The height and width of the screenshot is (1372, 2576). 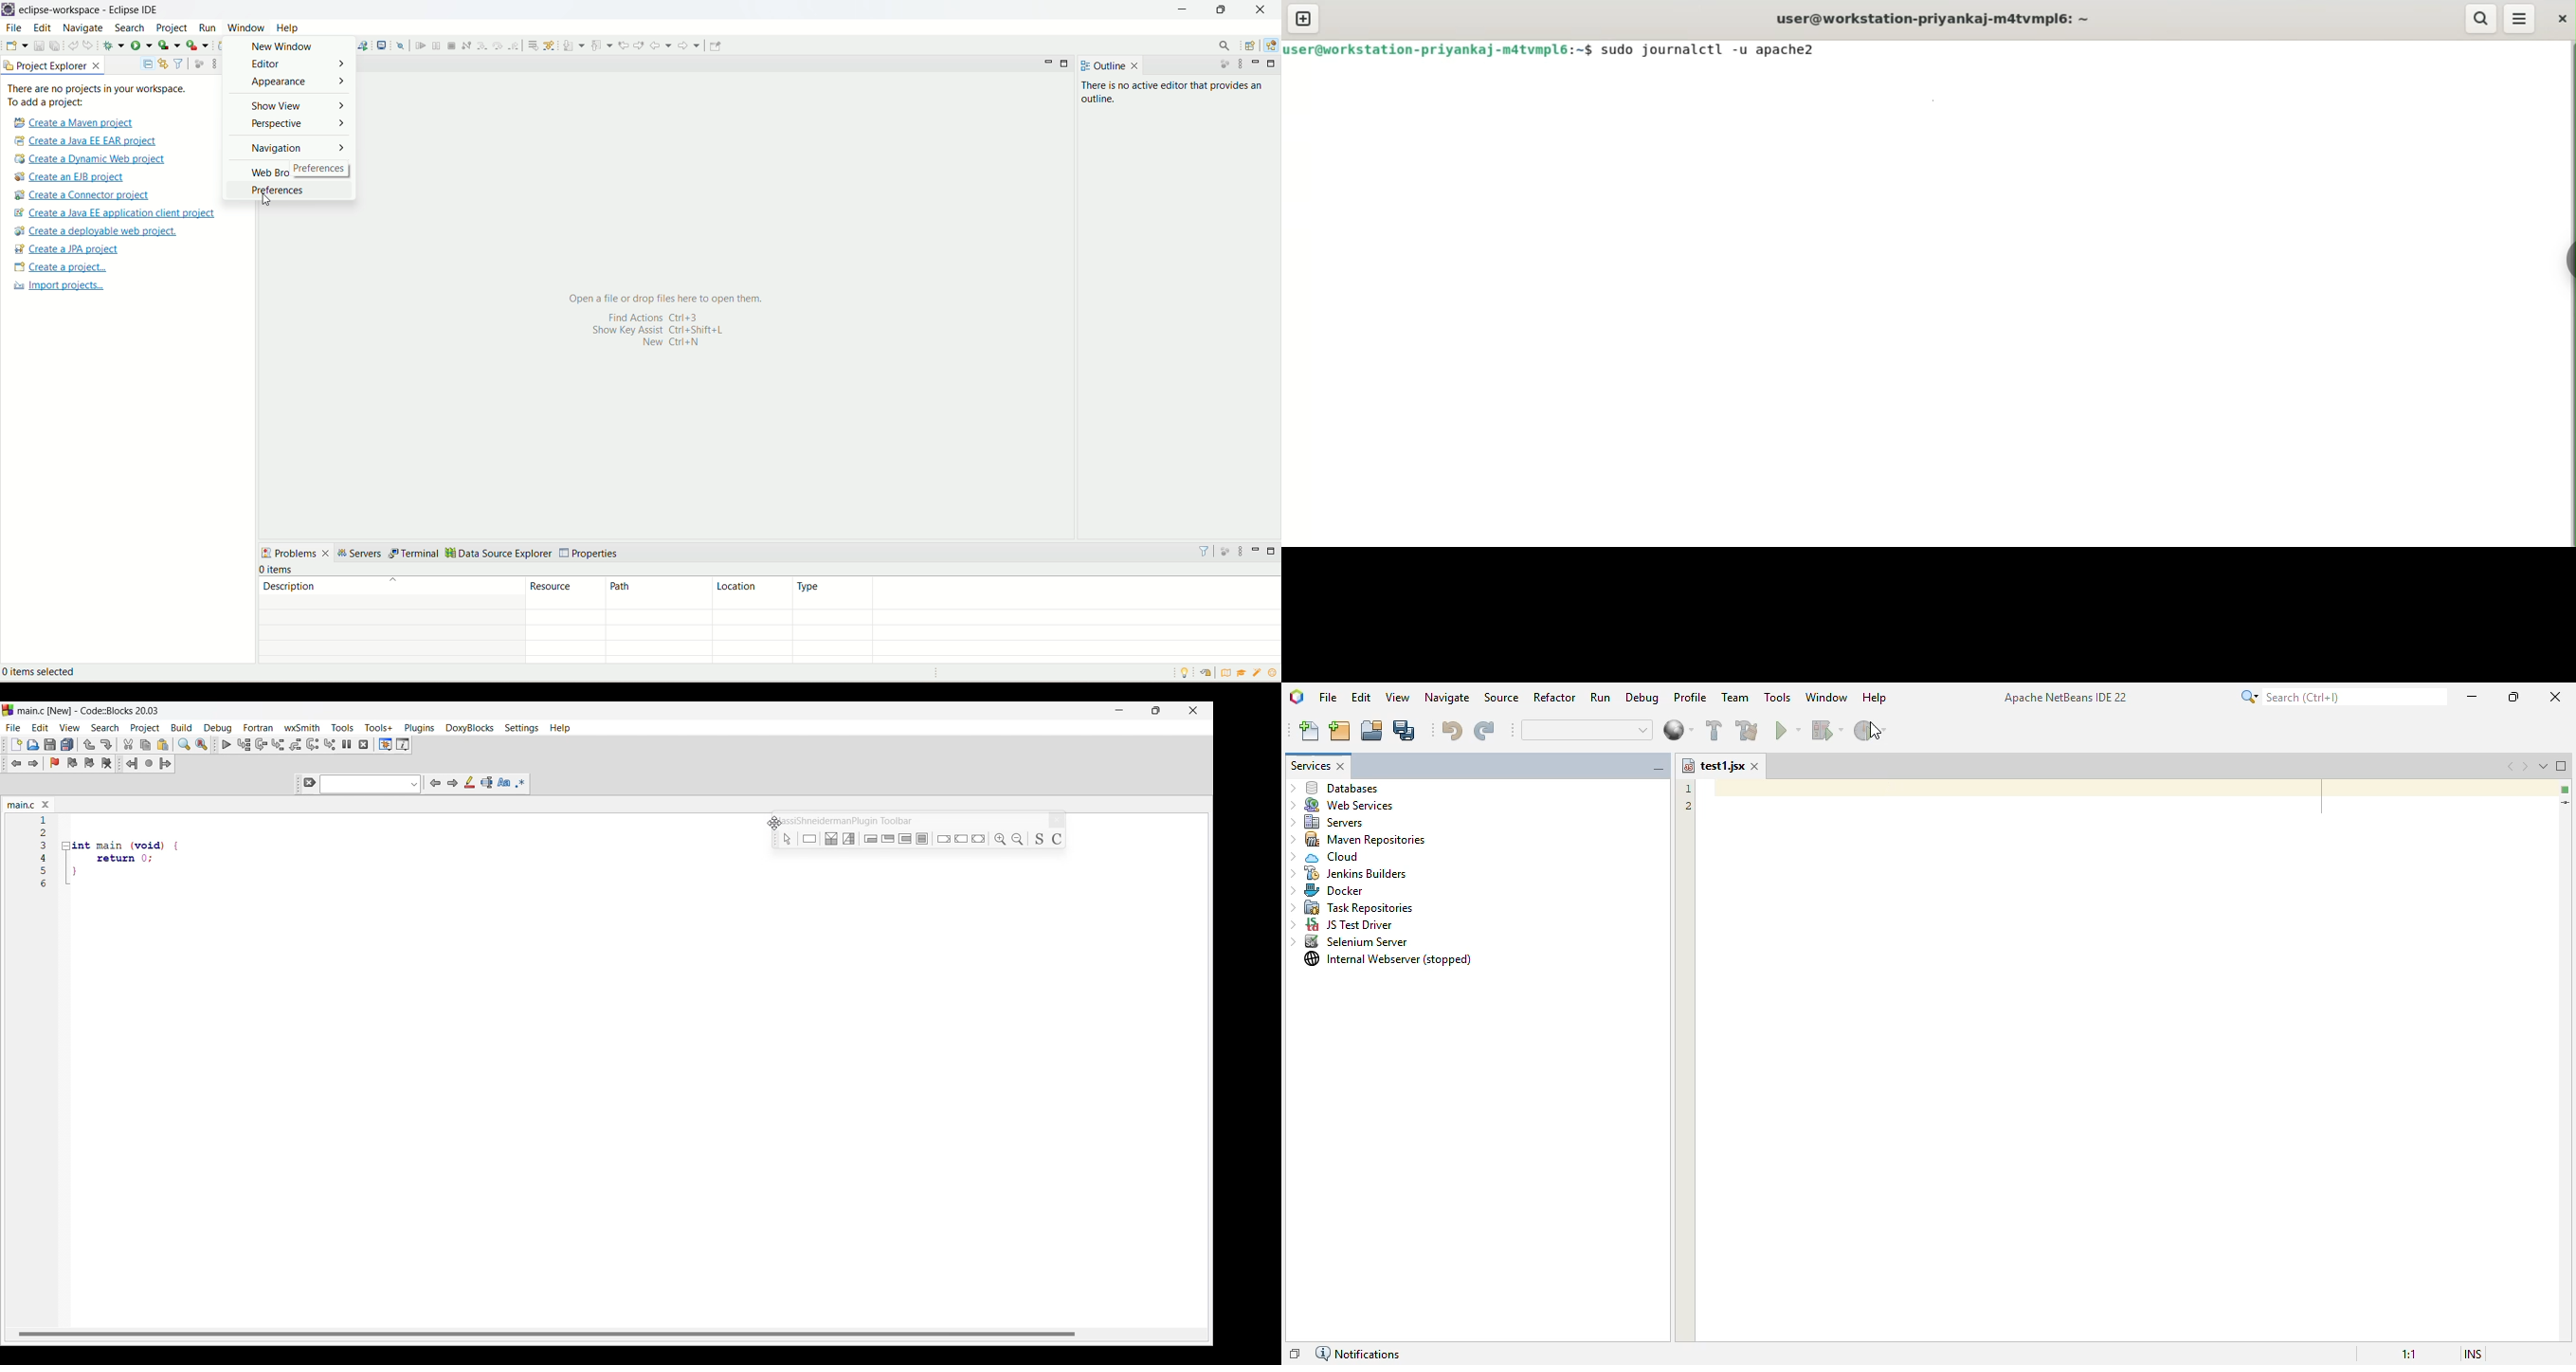 I want to click on type, so click(x=1036, y=593).